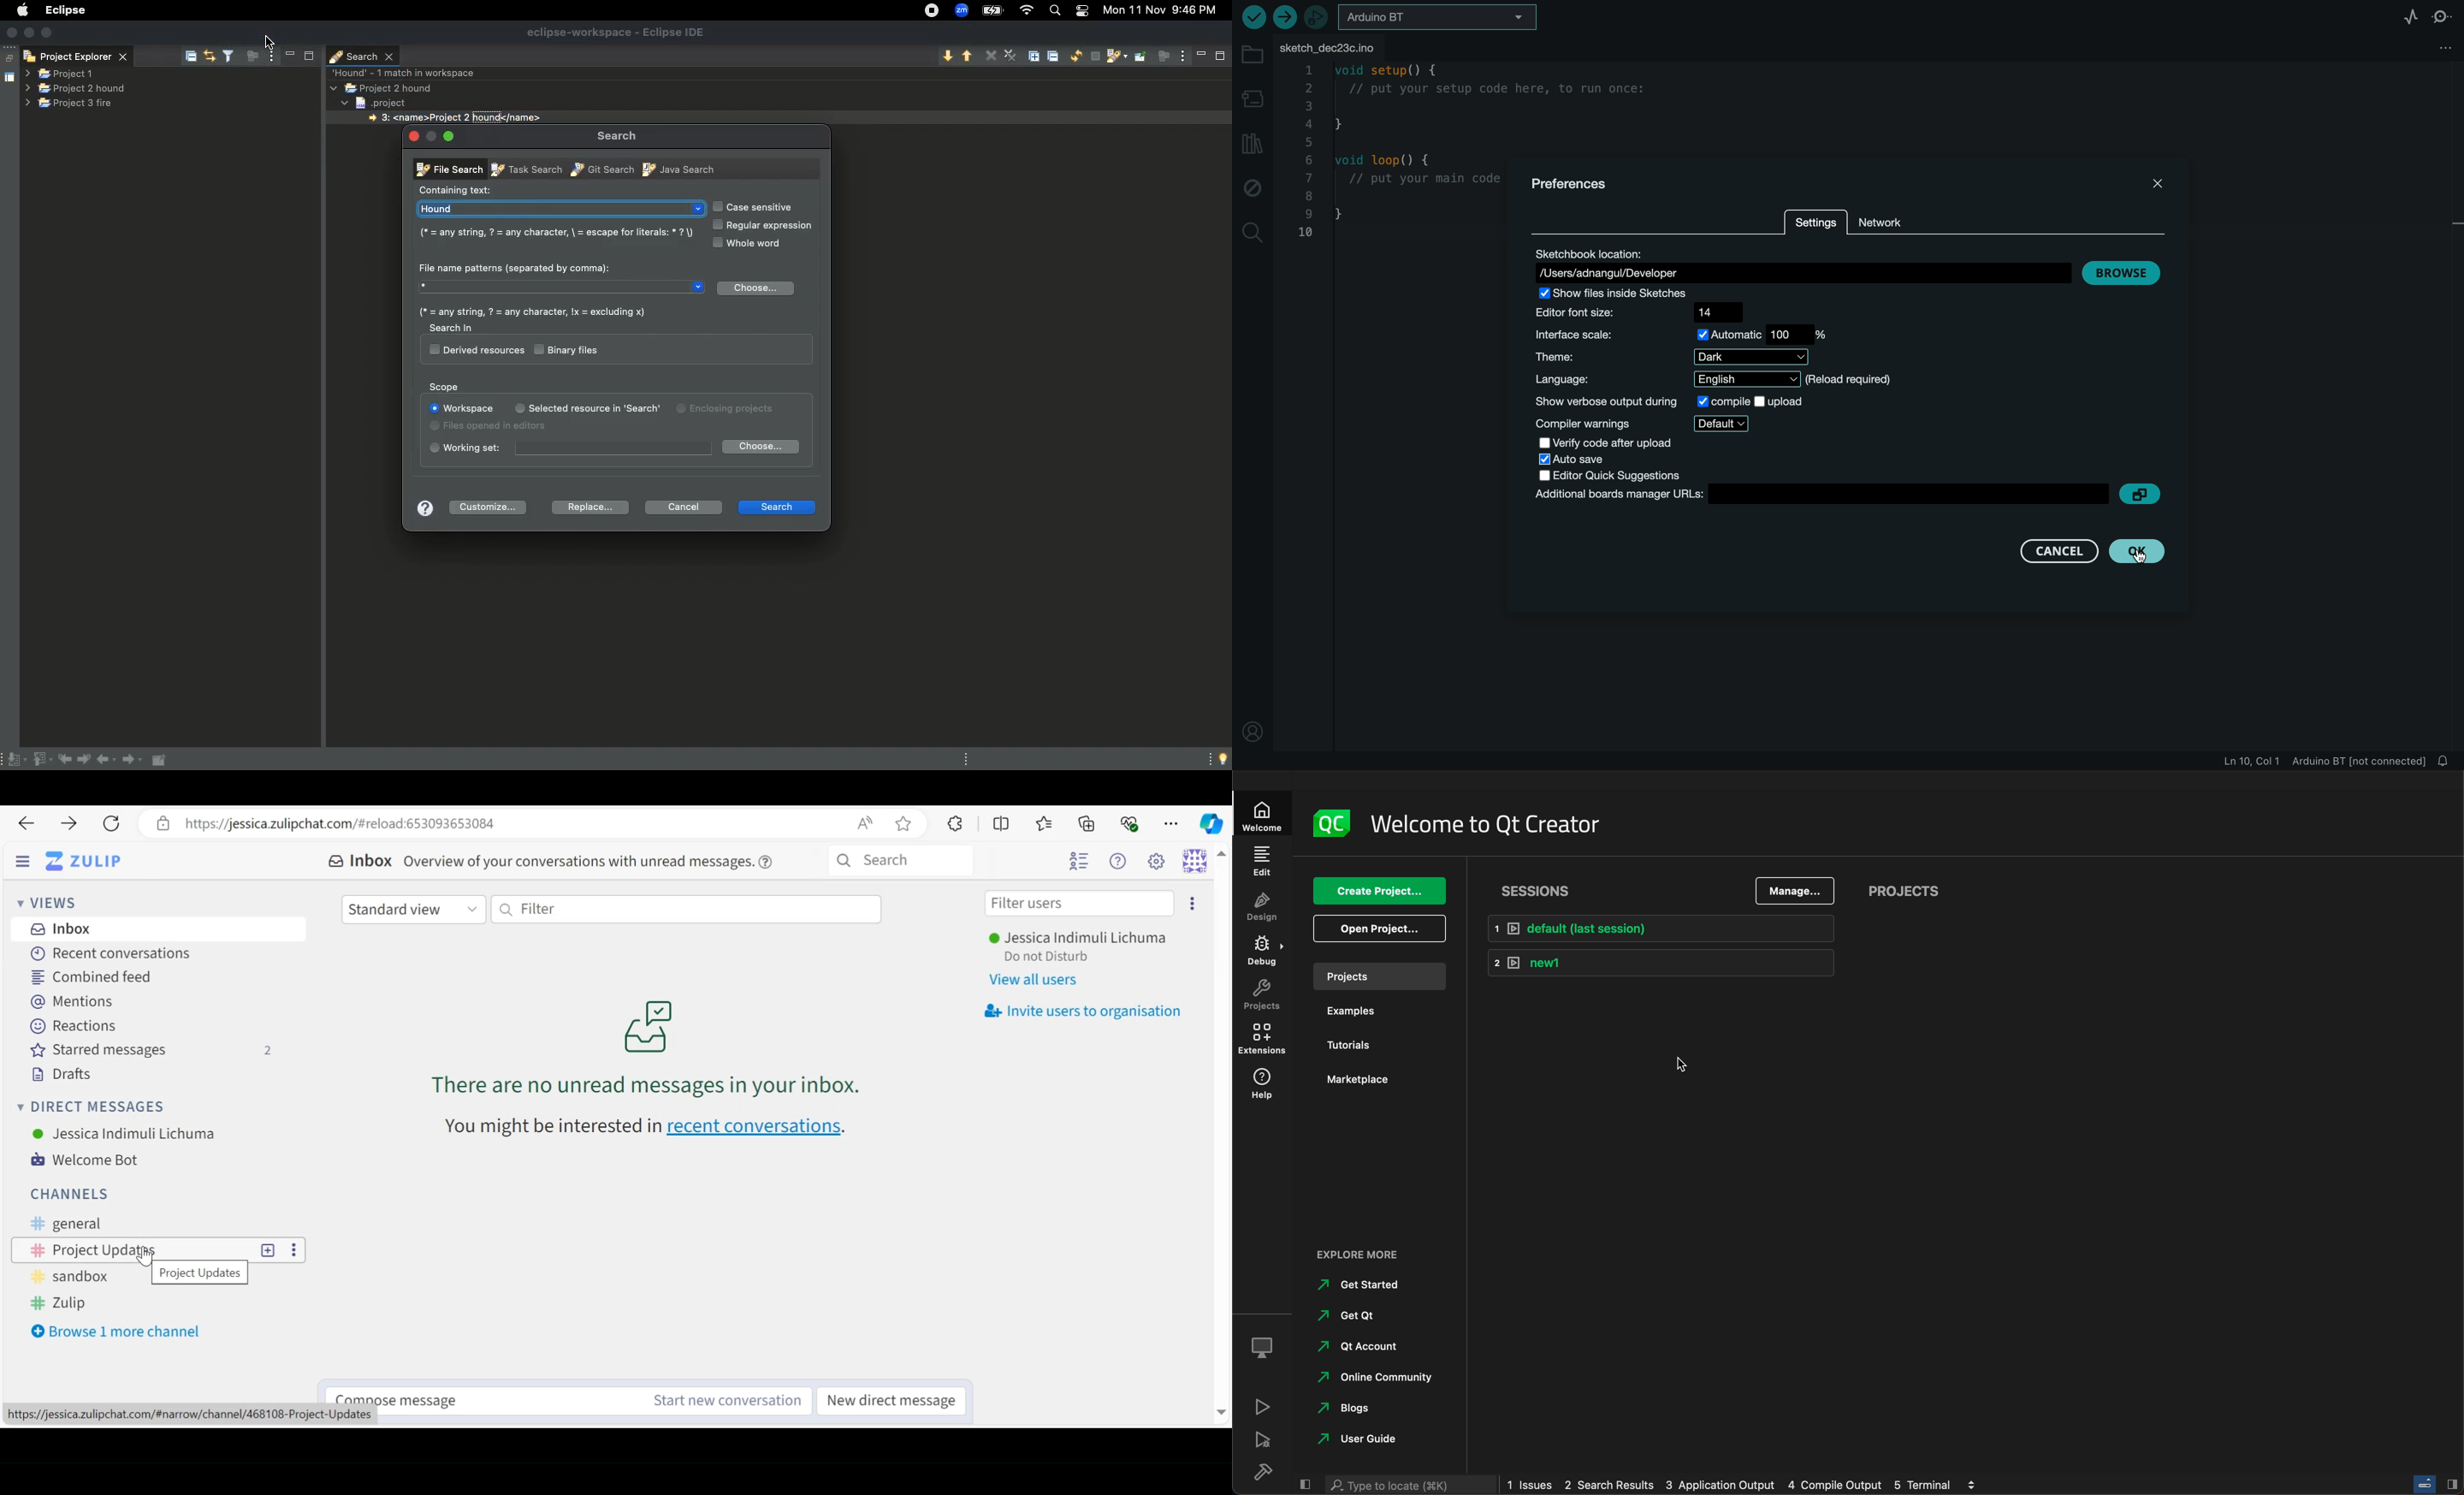 Image resolution: width=2464 pixels, height=1512 pixels. What do you see at coordinates (52, 904) in the screenshot?
I see `Views` at bounding box center [52, 904].